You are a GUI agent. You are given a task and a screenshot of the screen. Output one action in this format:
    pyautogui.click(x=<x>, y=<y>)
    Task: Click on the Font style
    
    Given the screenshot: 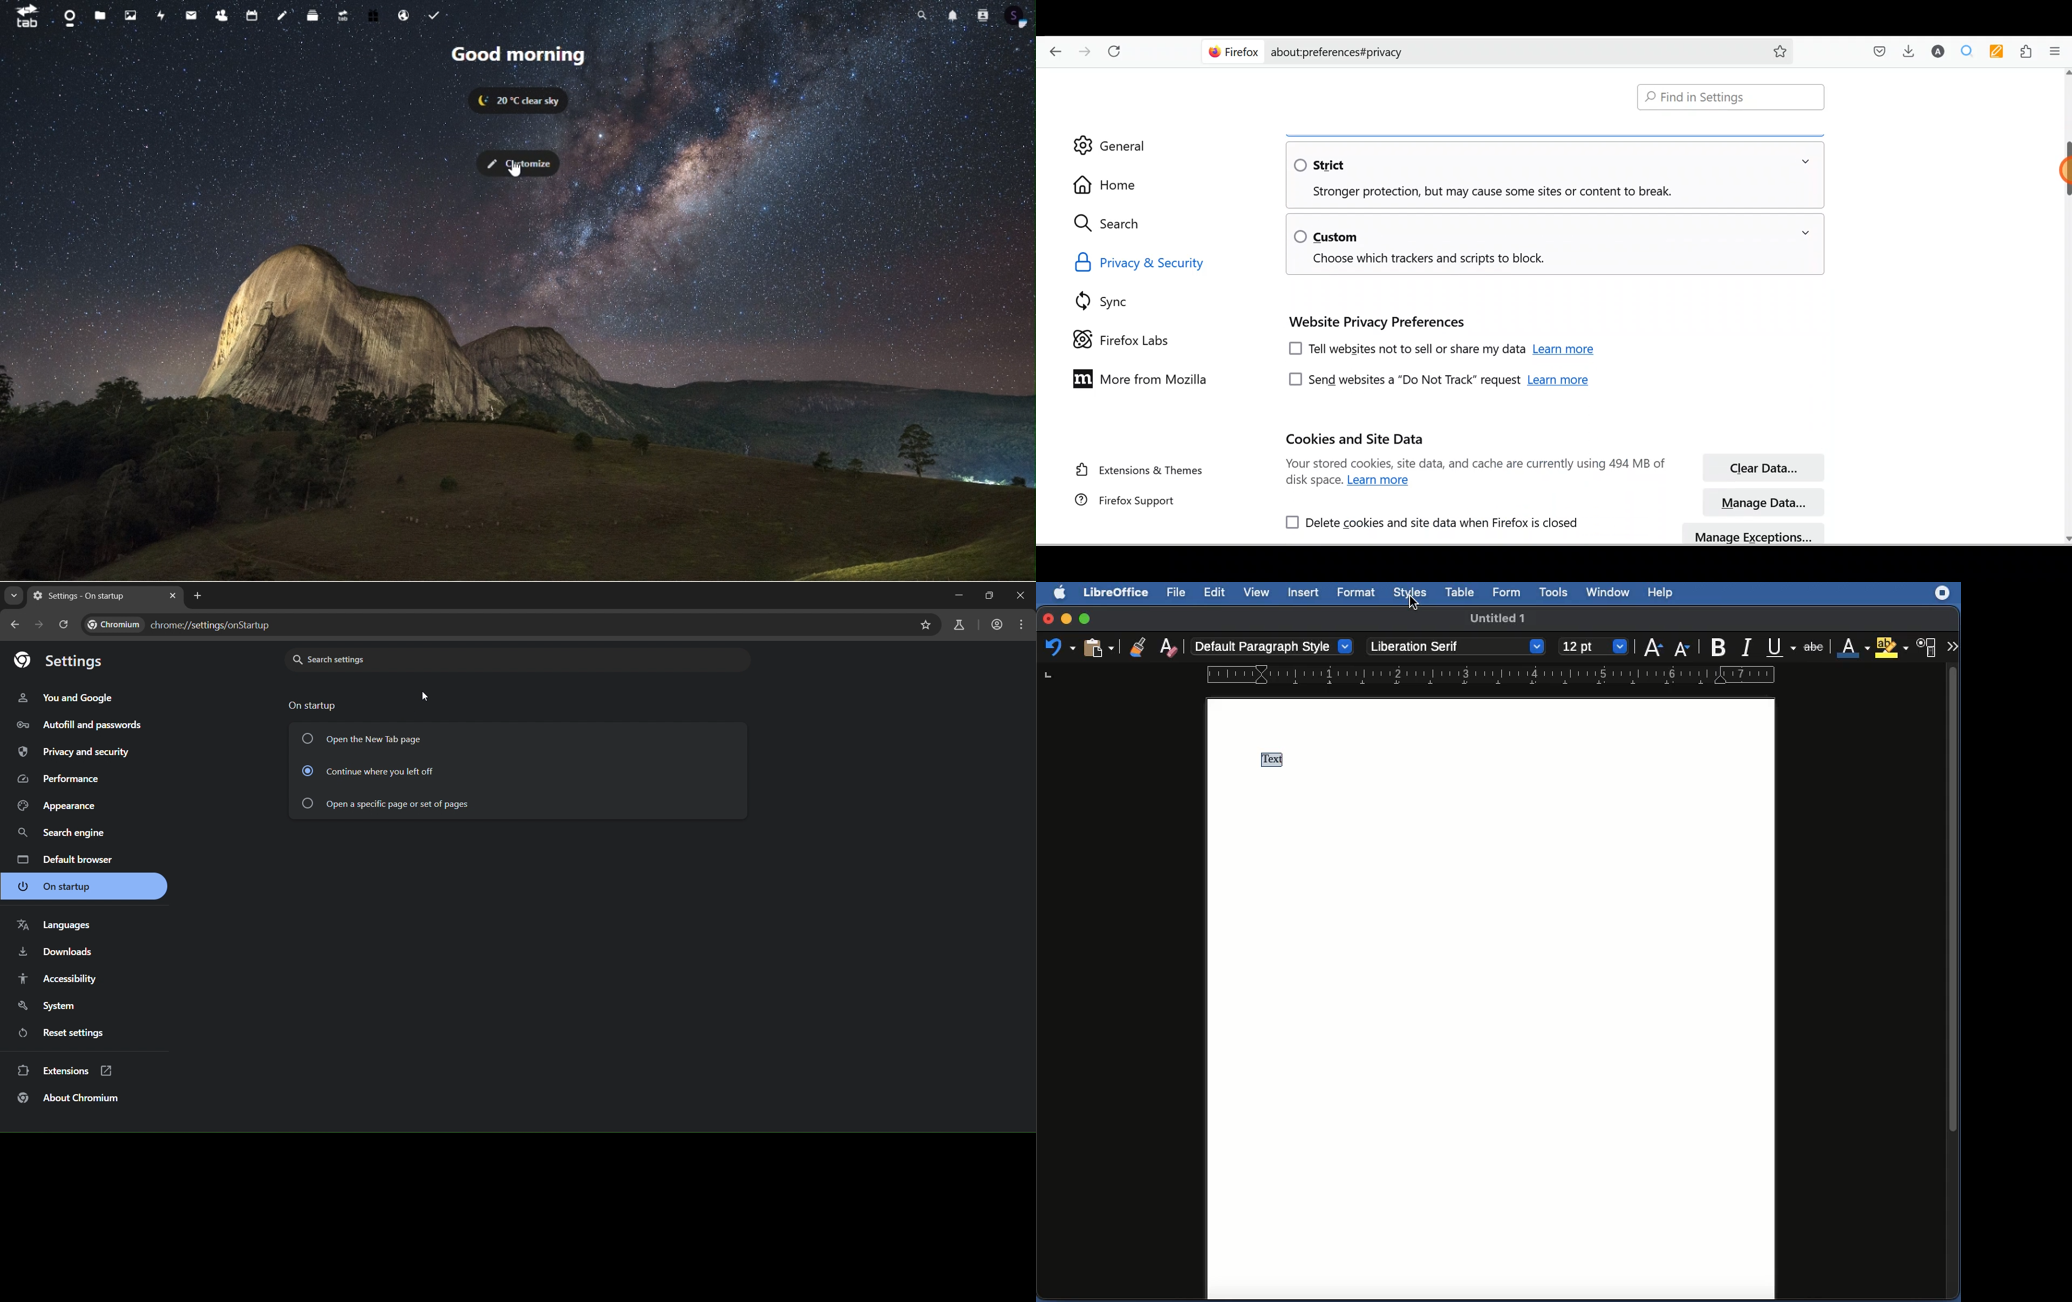 What is the action you would take?
    pyautogui.click(x=1453, y=645)
    